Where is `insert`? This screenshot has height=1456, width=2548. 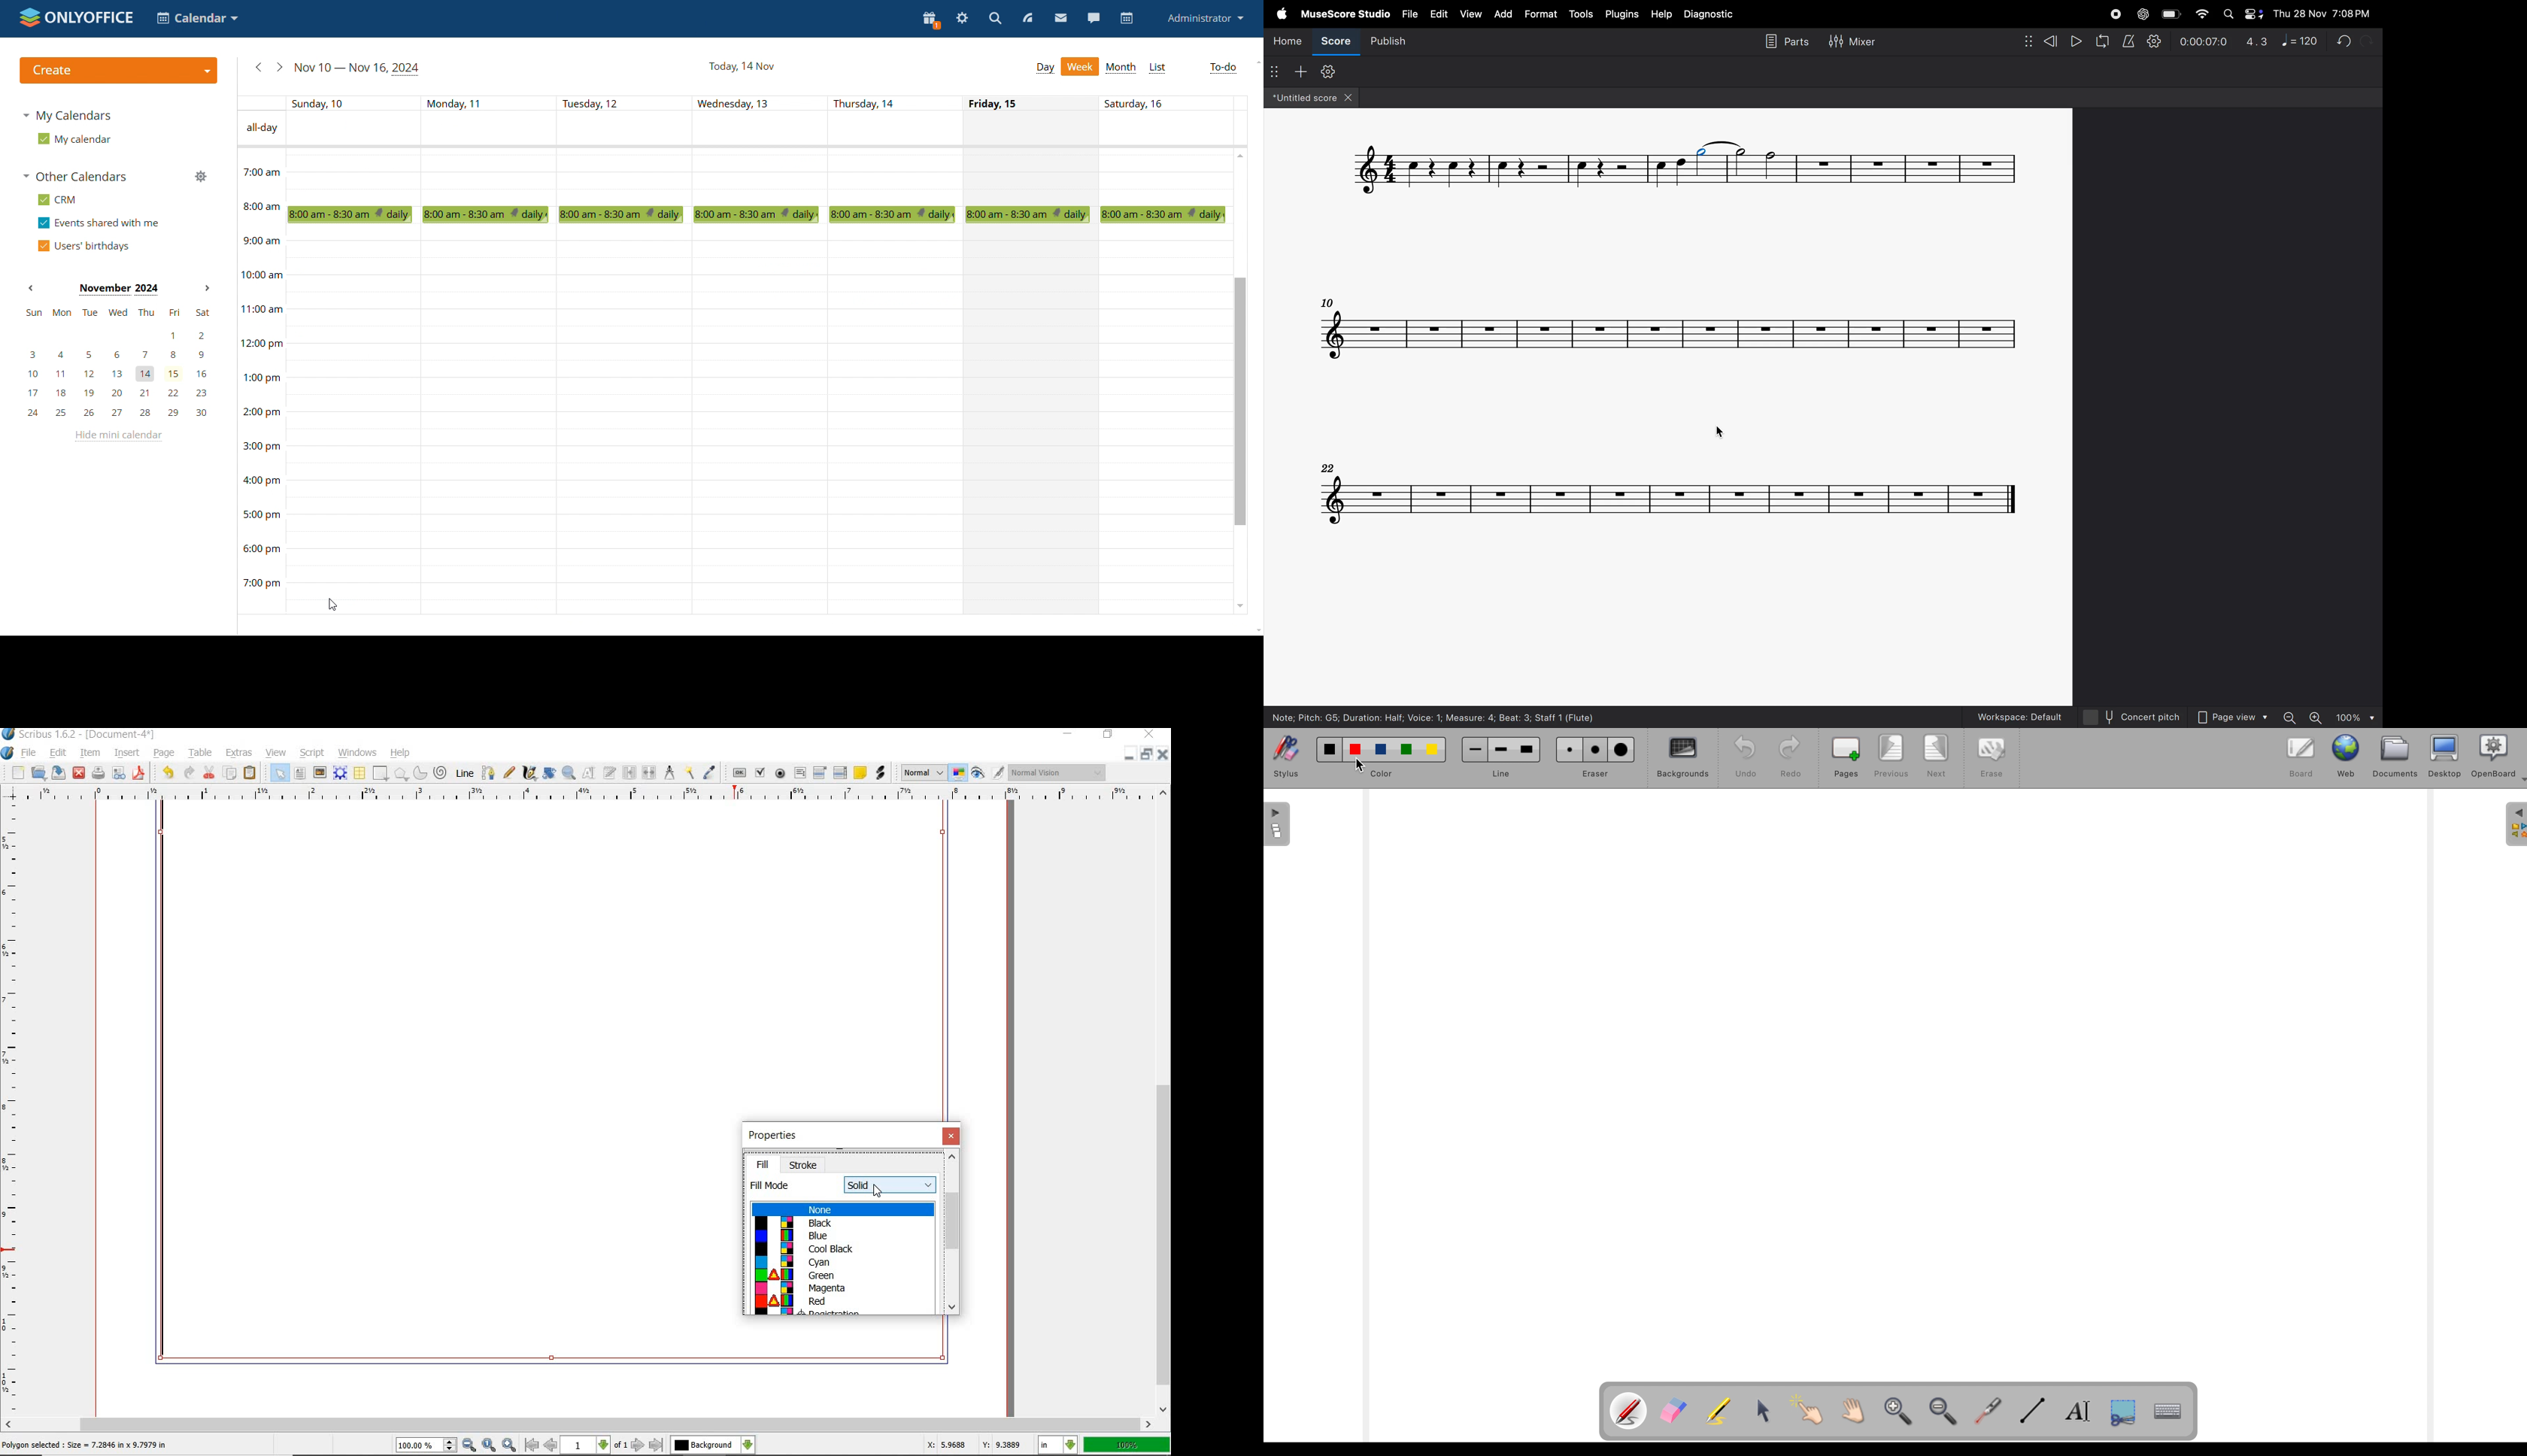 insert is located at coordinates (127, 752).